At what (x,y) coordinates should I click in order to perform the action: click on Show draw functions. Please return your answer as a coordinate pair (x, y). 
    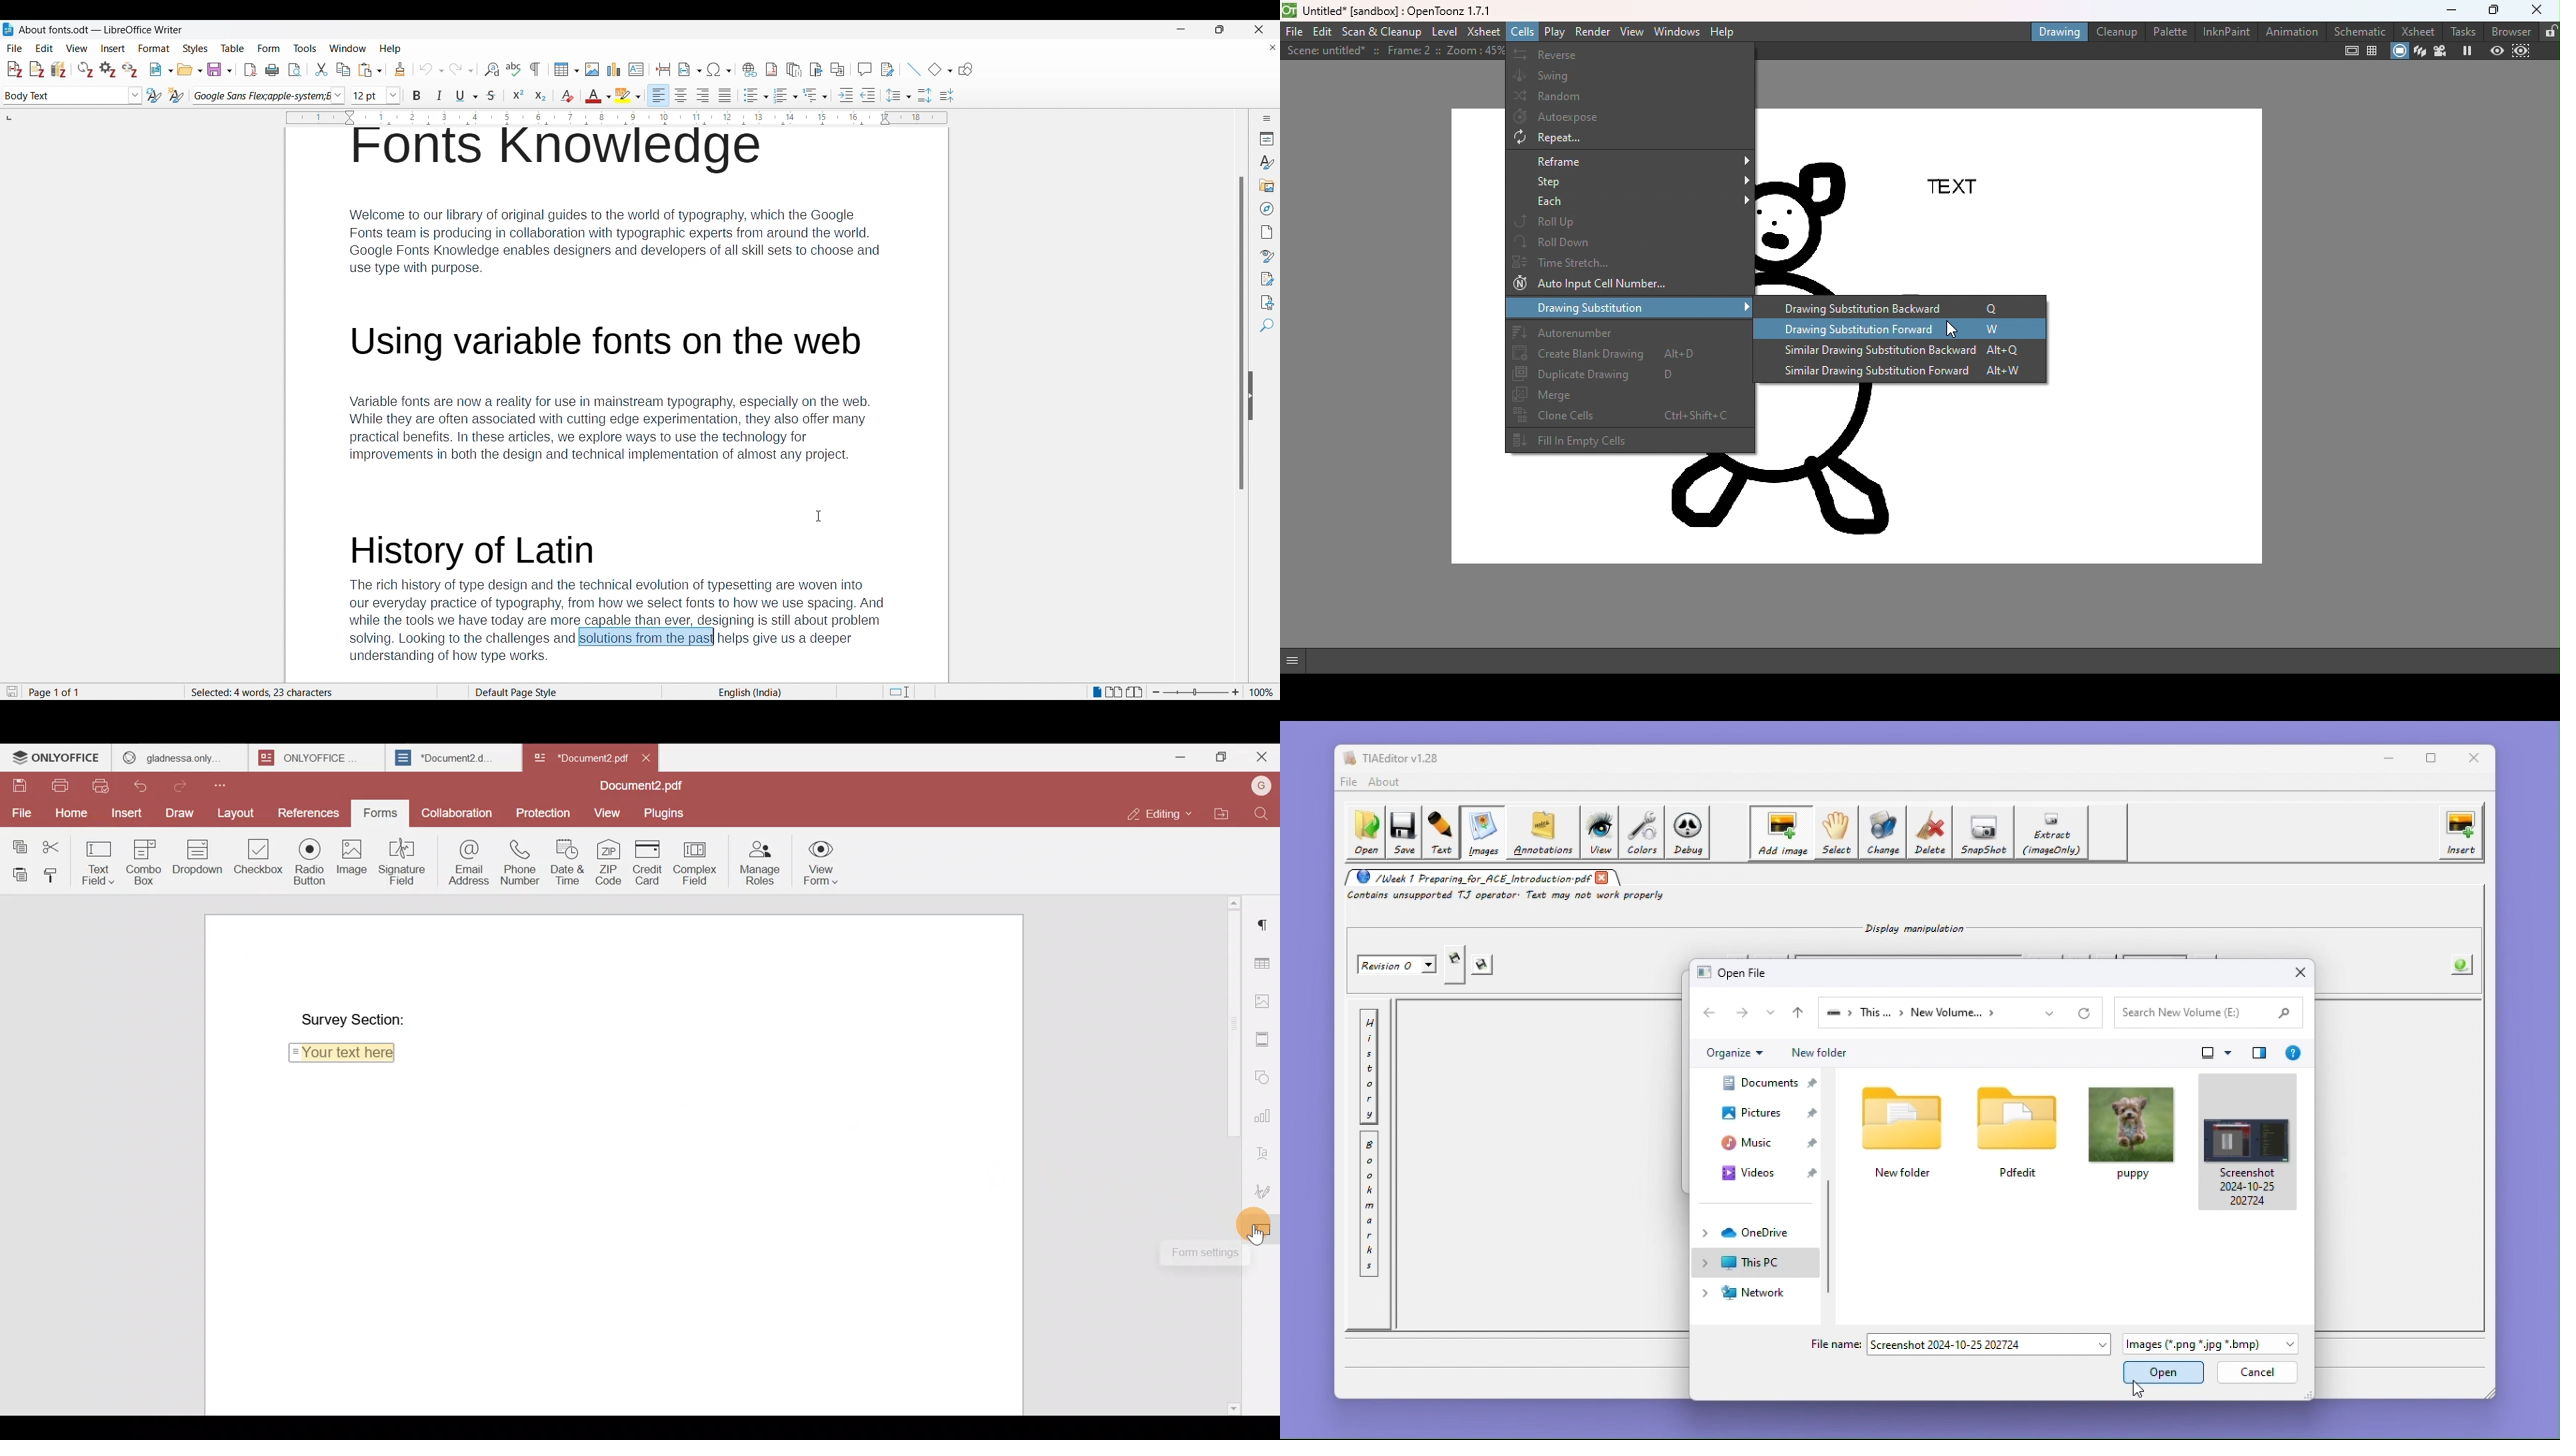
    Looking at the image, I should click on (966, 69).